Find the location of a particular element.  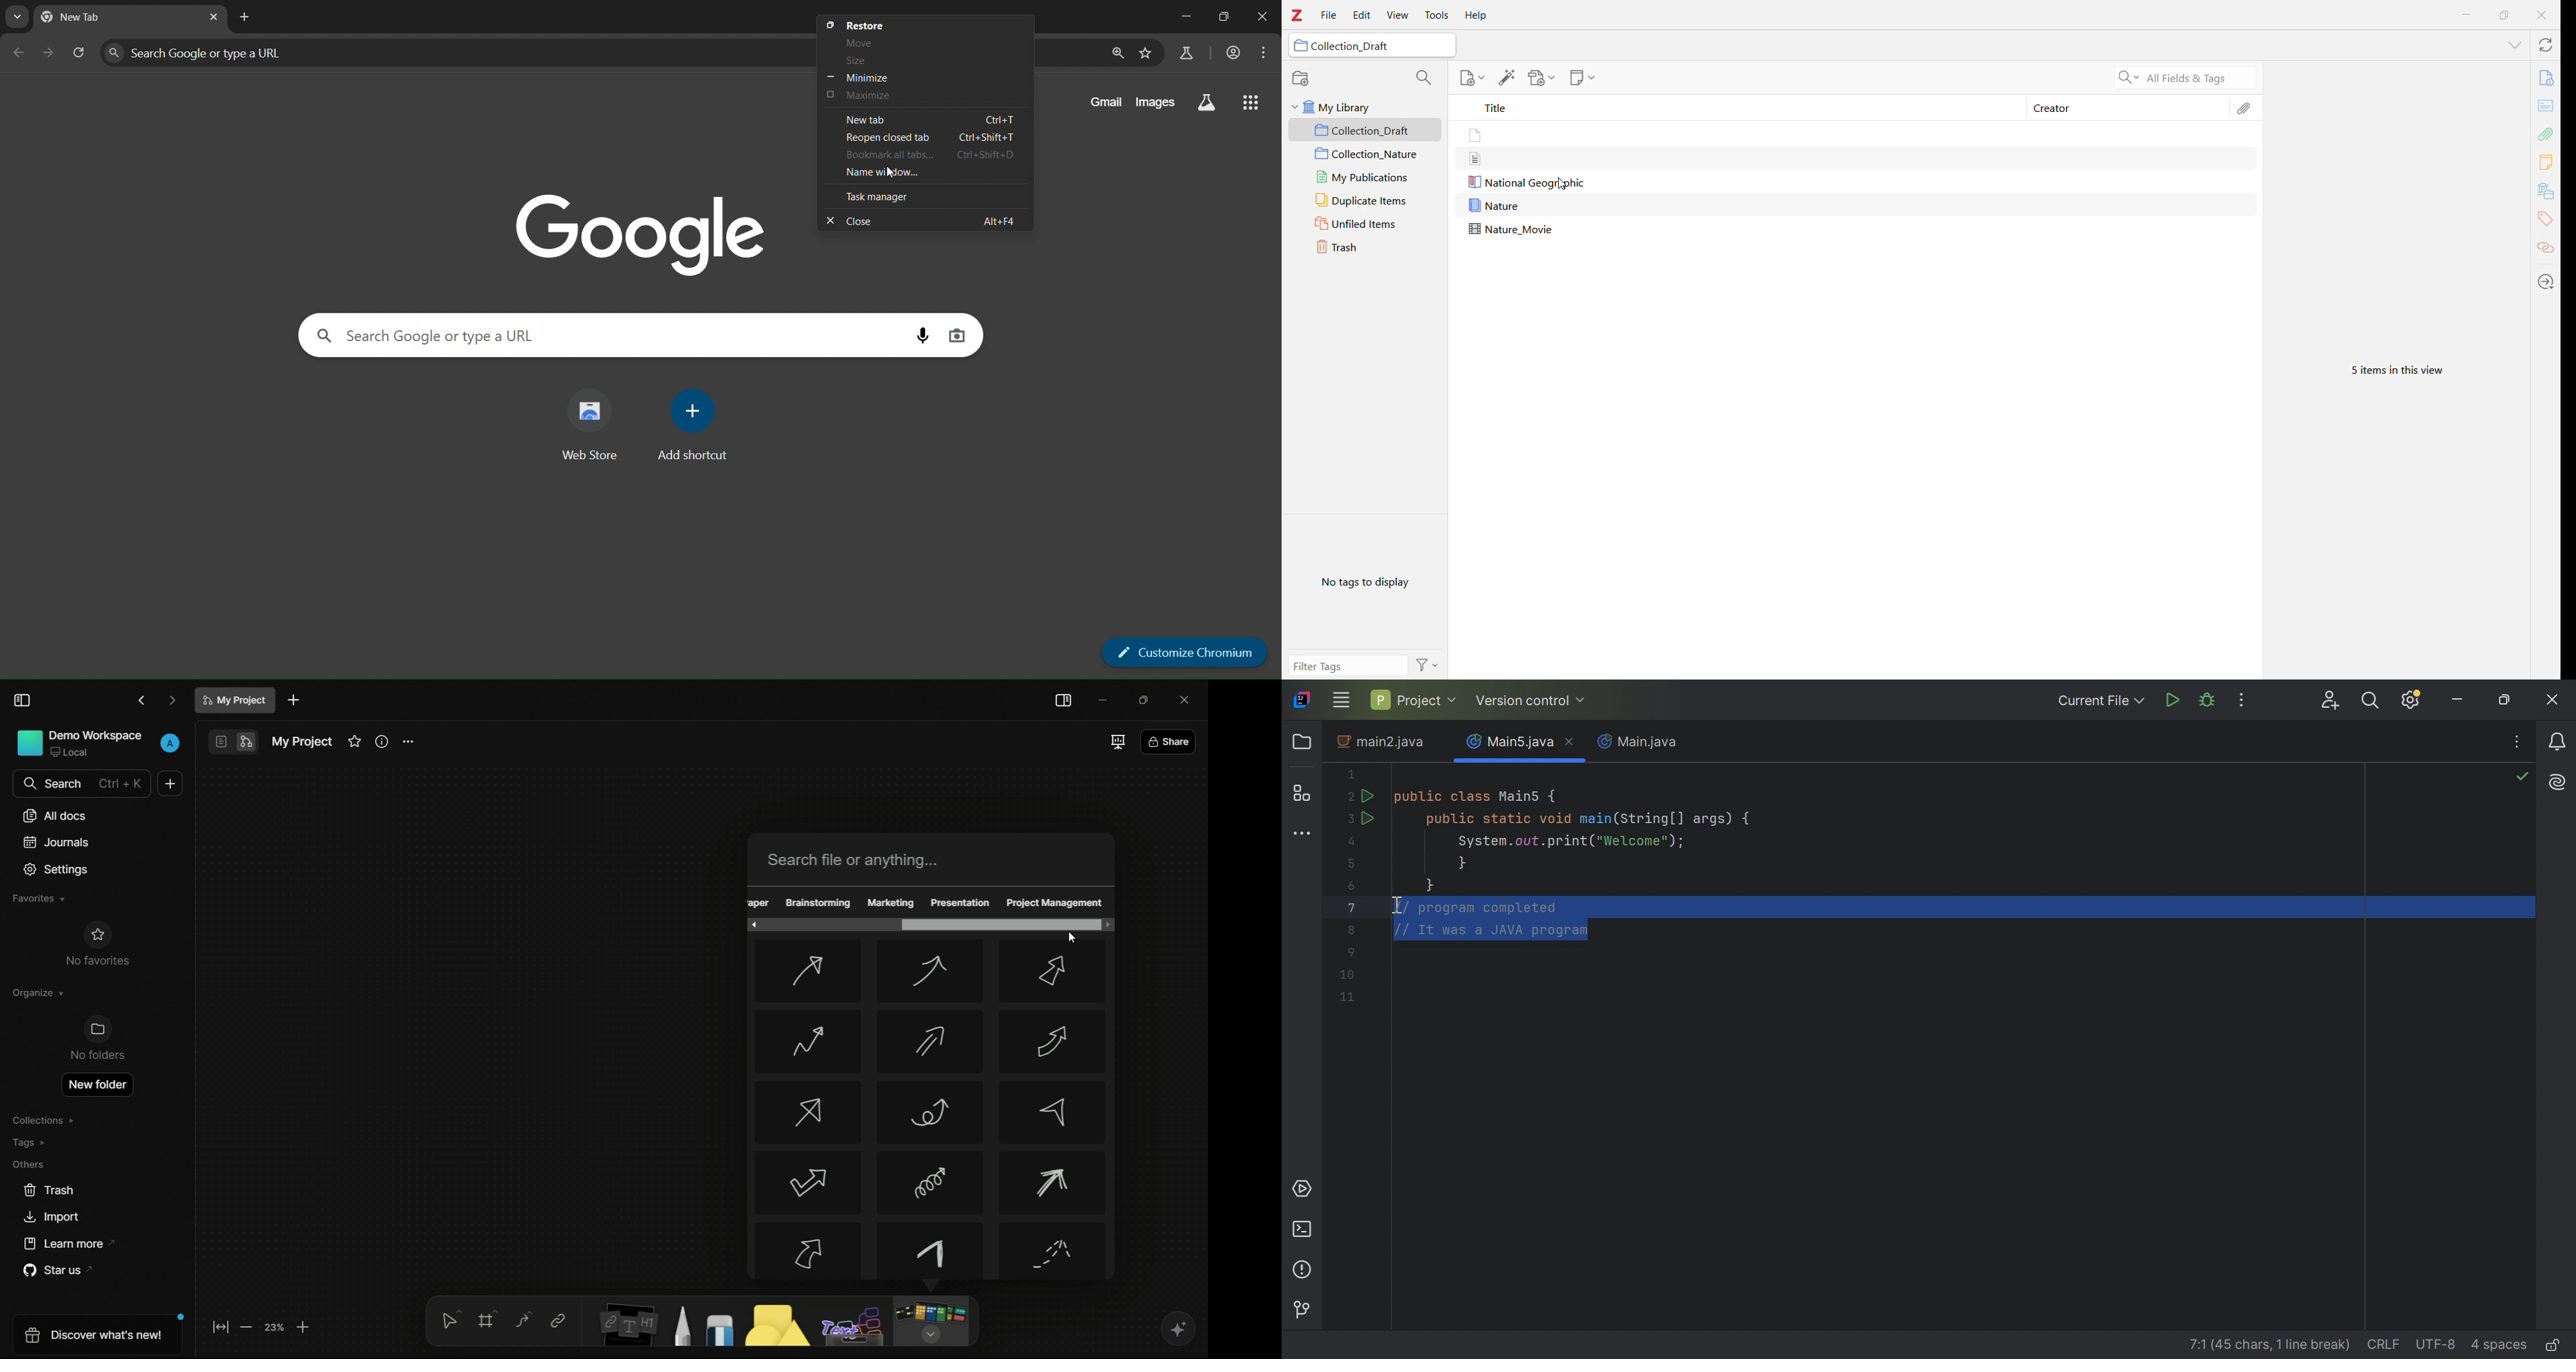

star us is located at coordinates (62, 1271).